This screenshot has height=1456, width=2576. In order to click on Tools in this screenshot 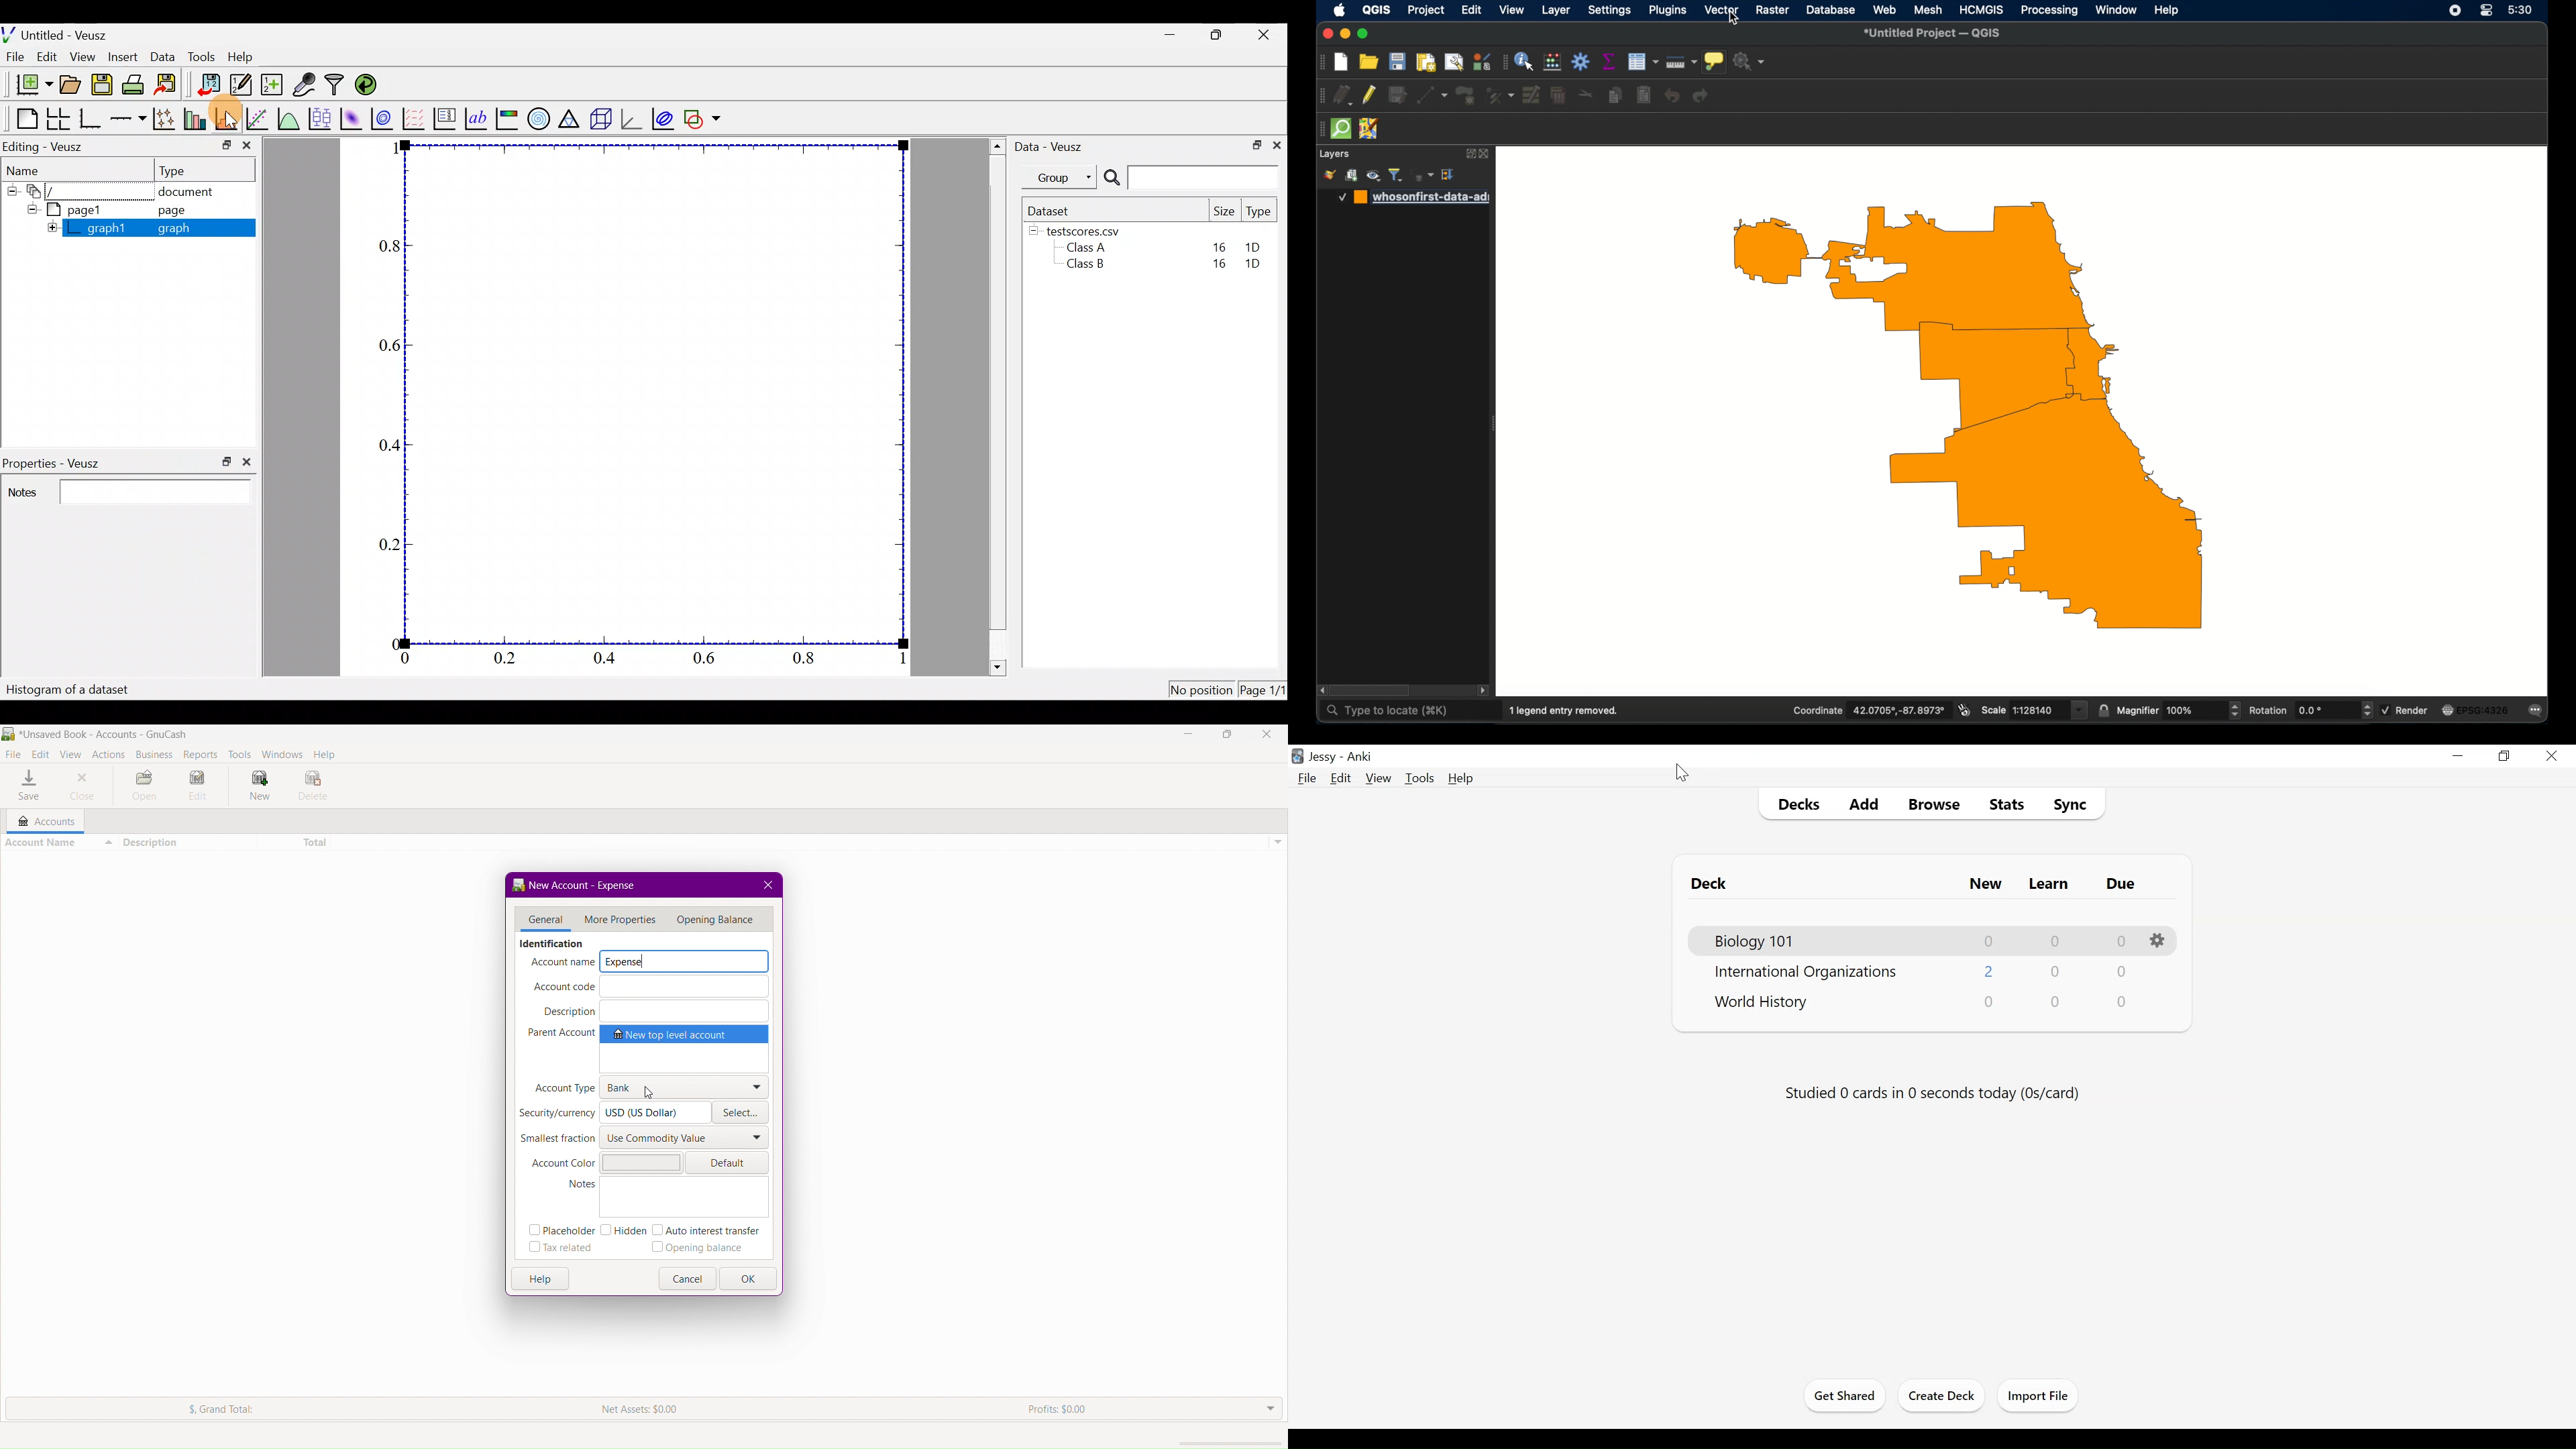, I will do `click(200, 58)`.